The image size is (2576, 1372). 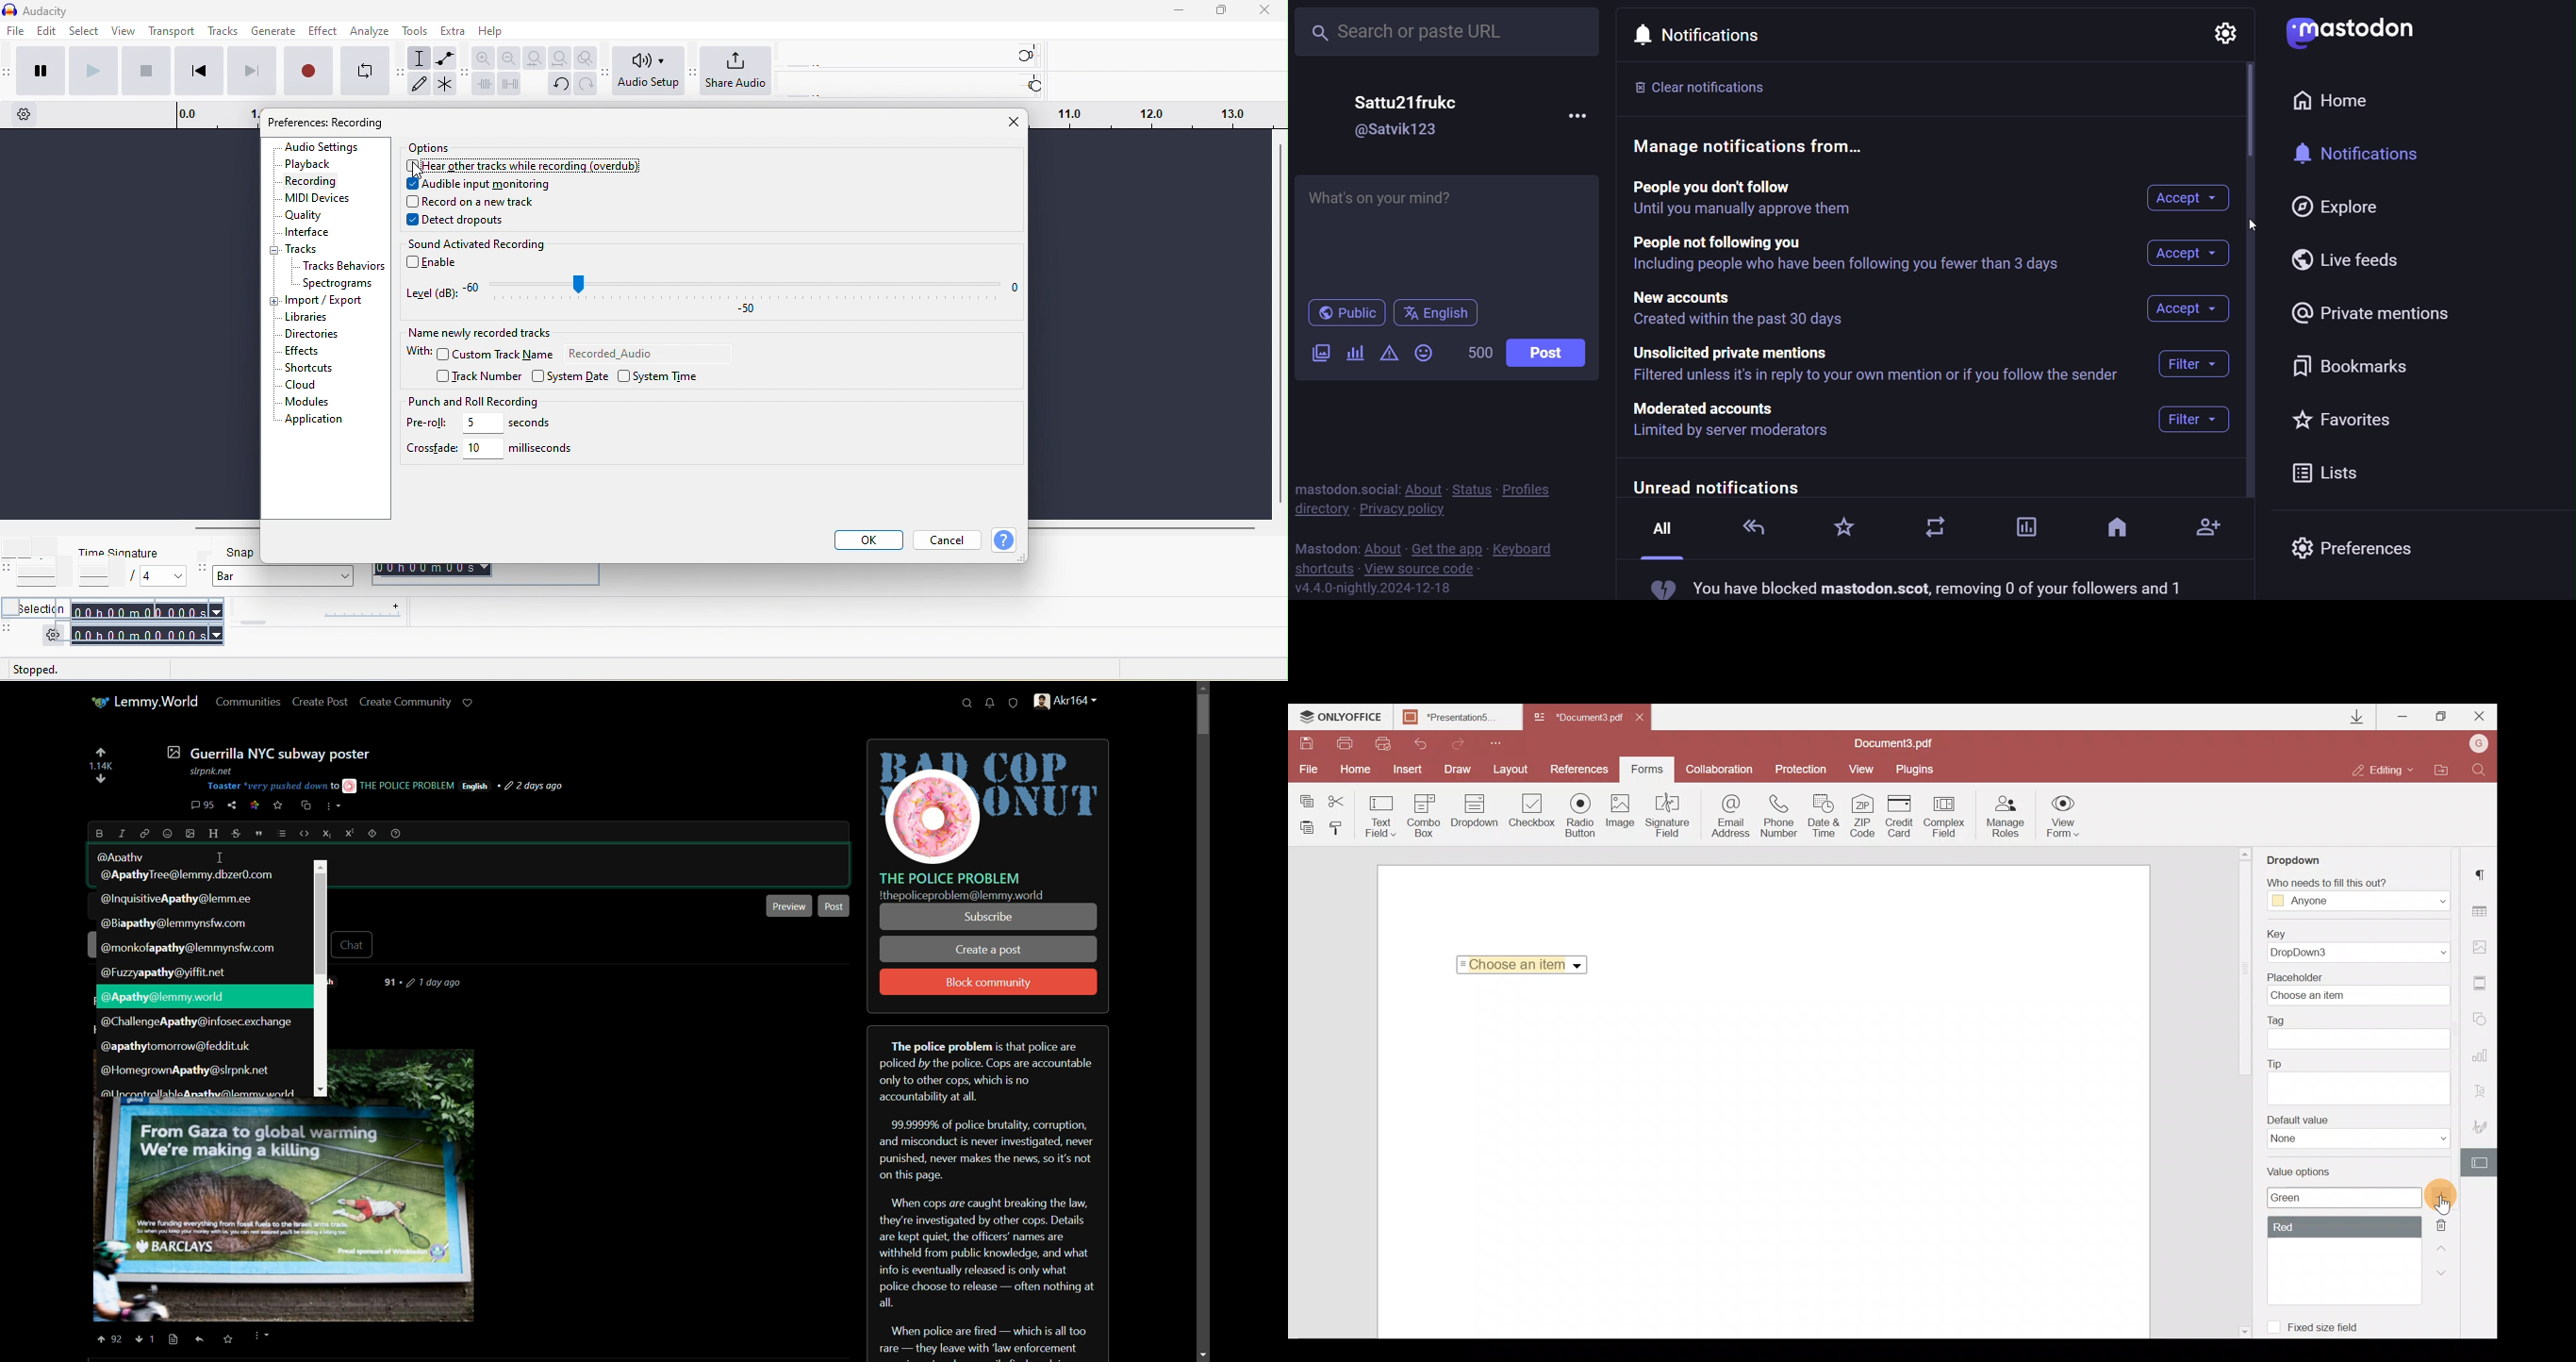 I want to click on status, so click(x=1469, y=487).